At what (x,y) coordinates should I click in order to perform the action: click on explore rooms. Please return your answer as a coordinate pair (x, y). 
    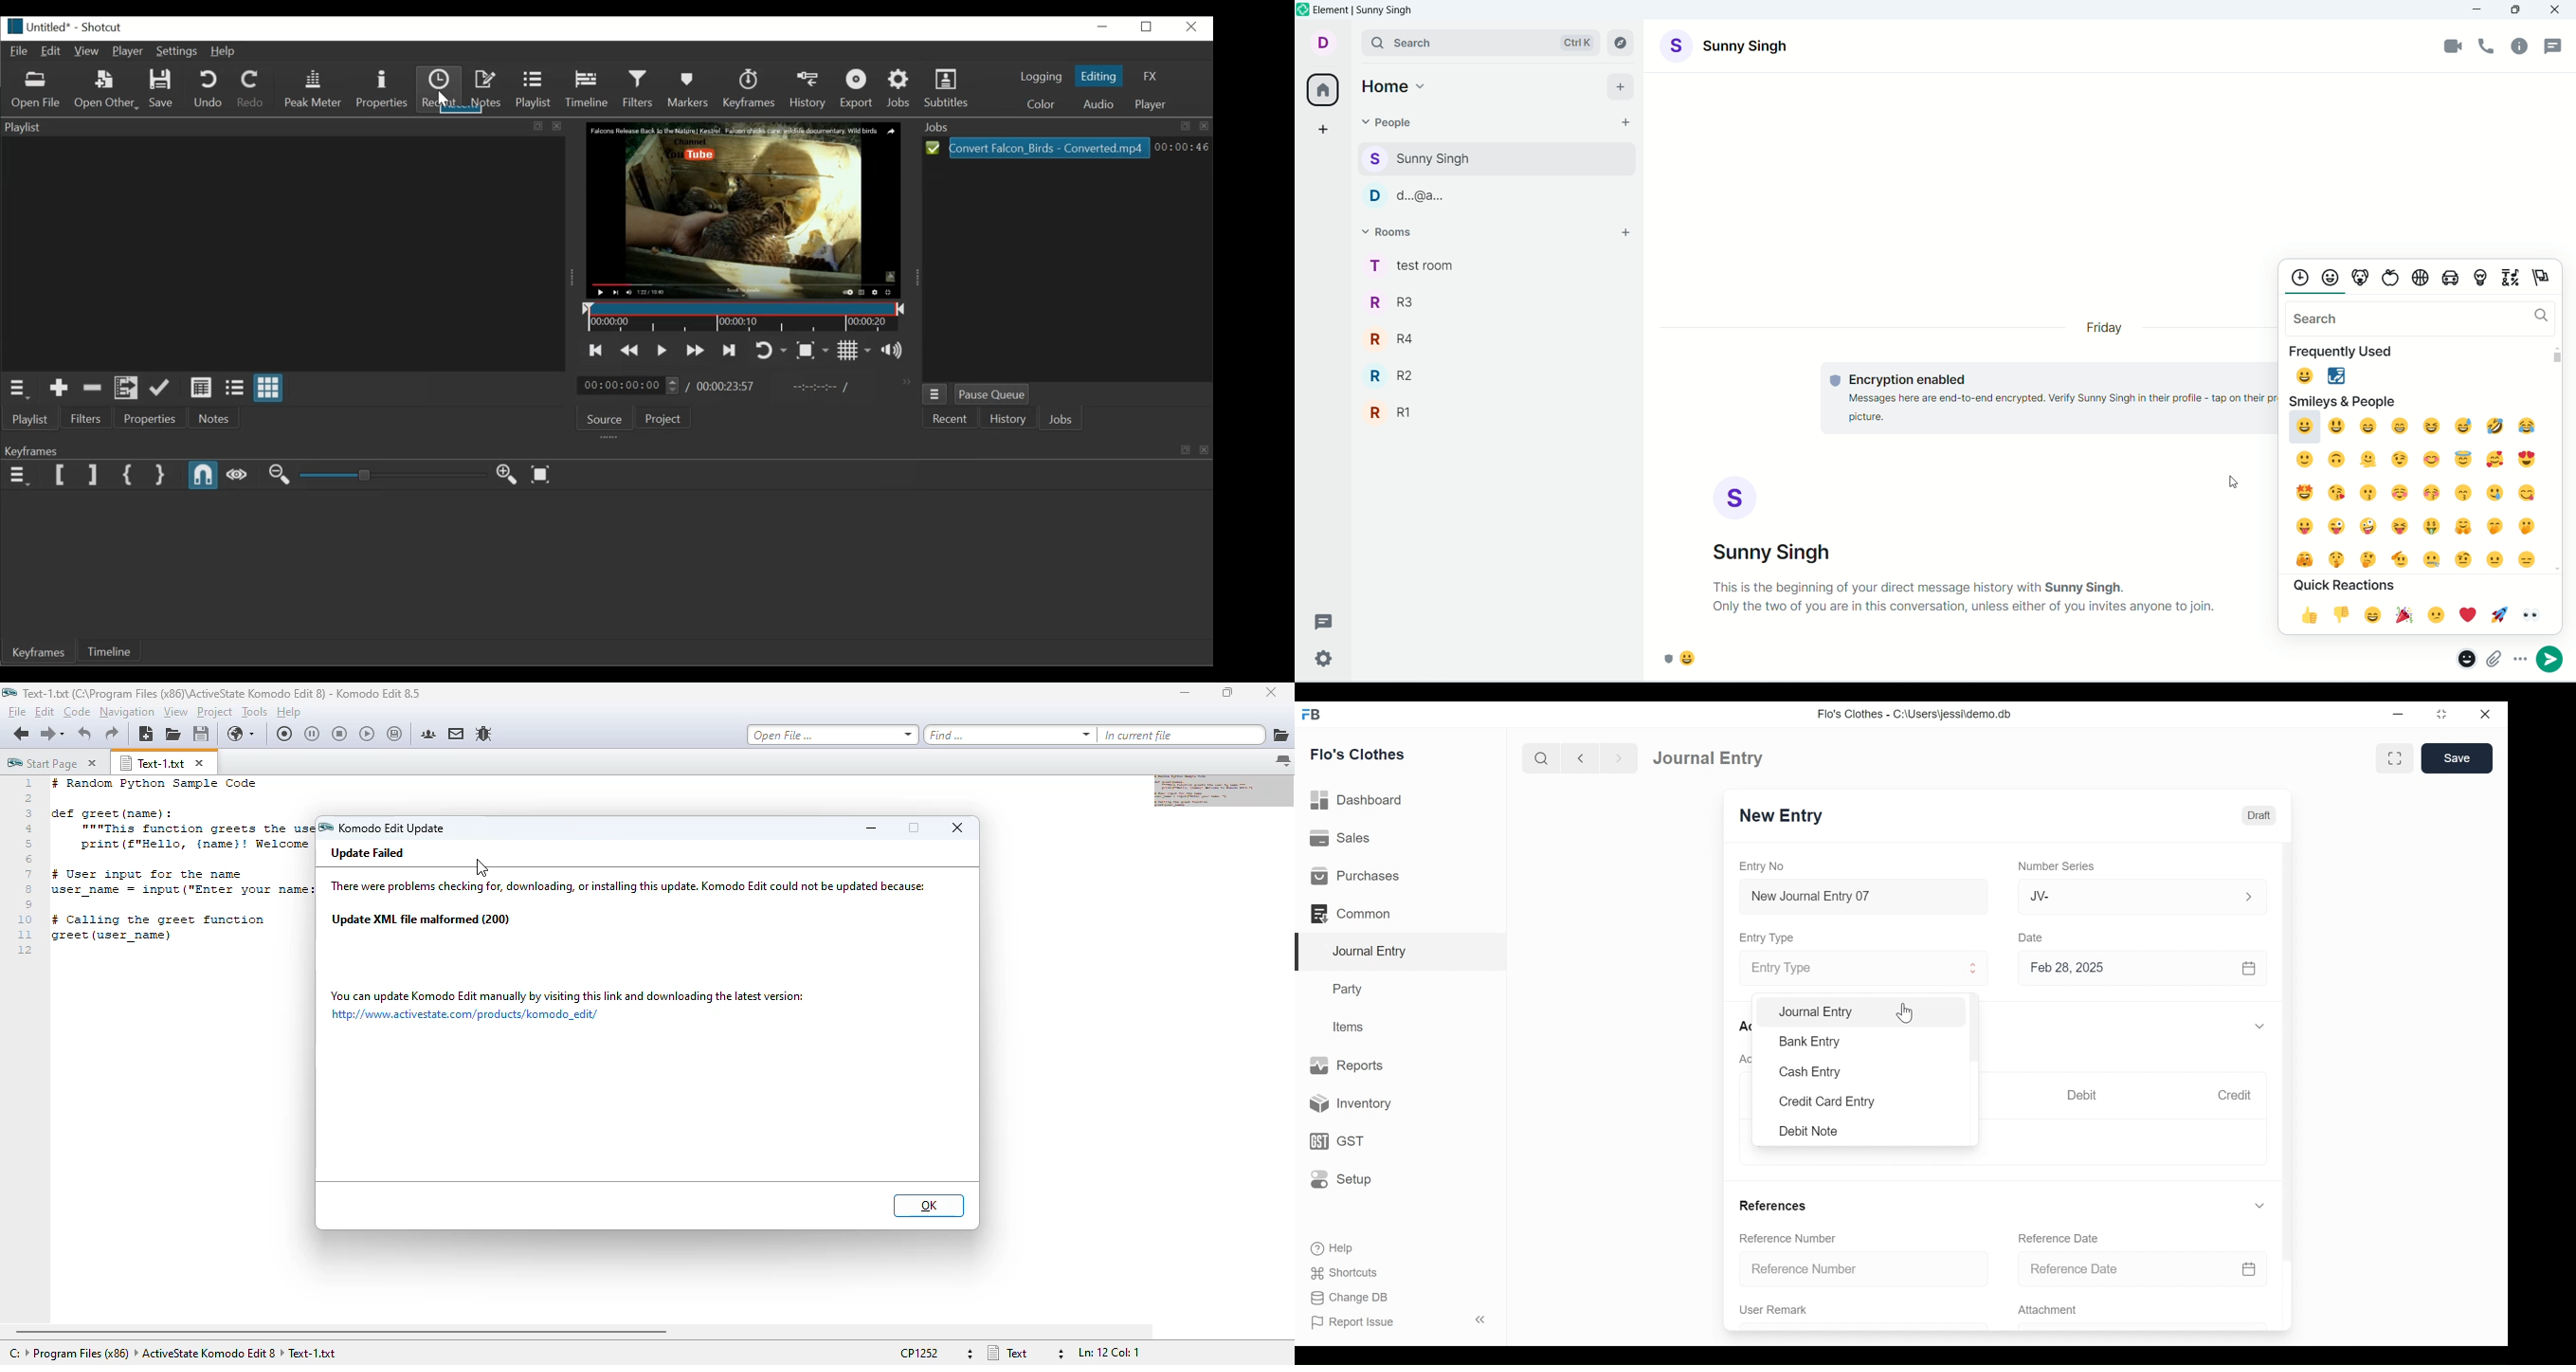
    Looking at the image, I should click on (1622, 43).